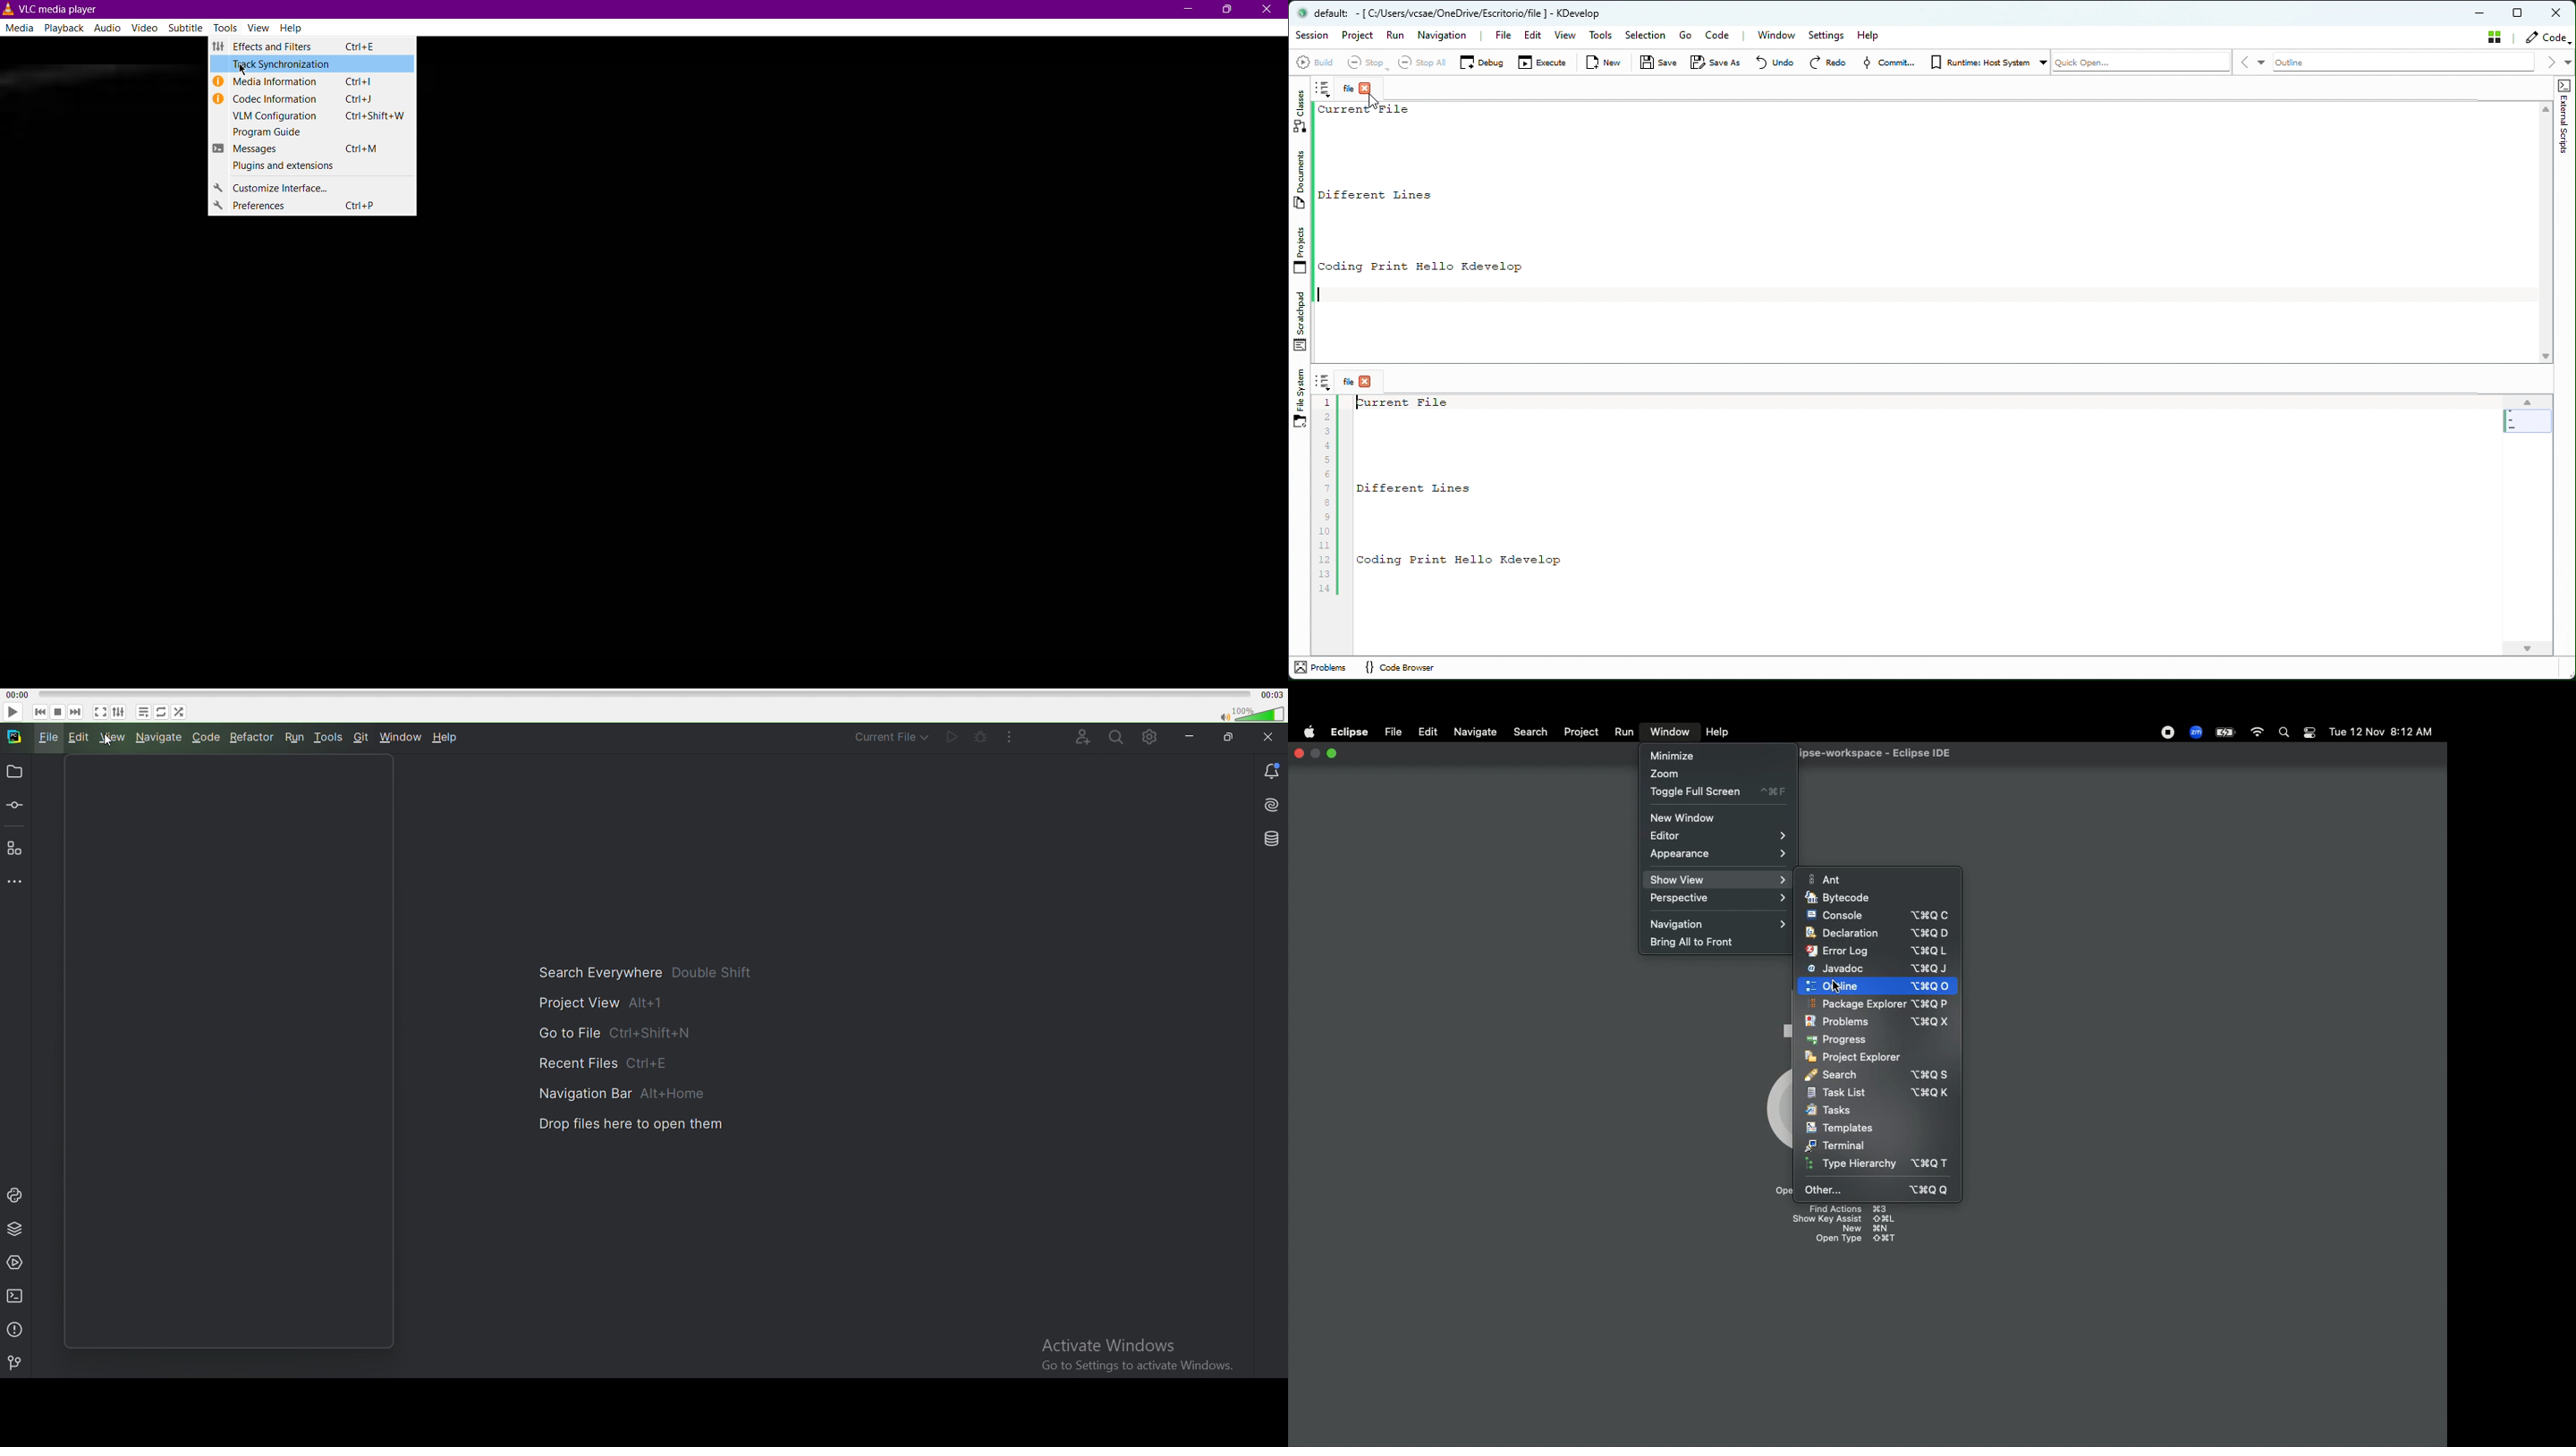 The width and height of the screenshot is (2576, 1456). Describe the element at coordinates (260, 29) in the screenshot. I see `View` at that location.